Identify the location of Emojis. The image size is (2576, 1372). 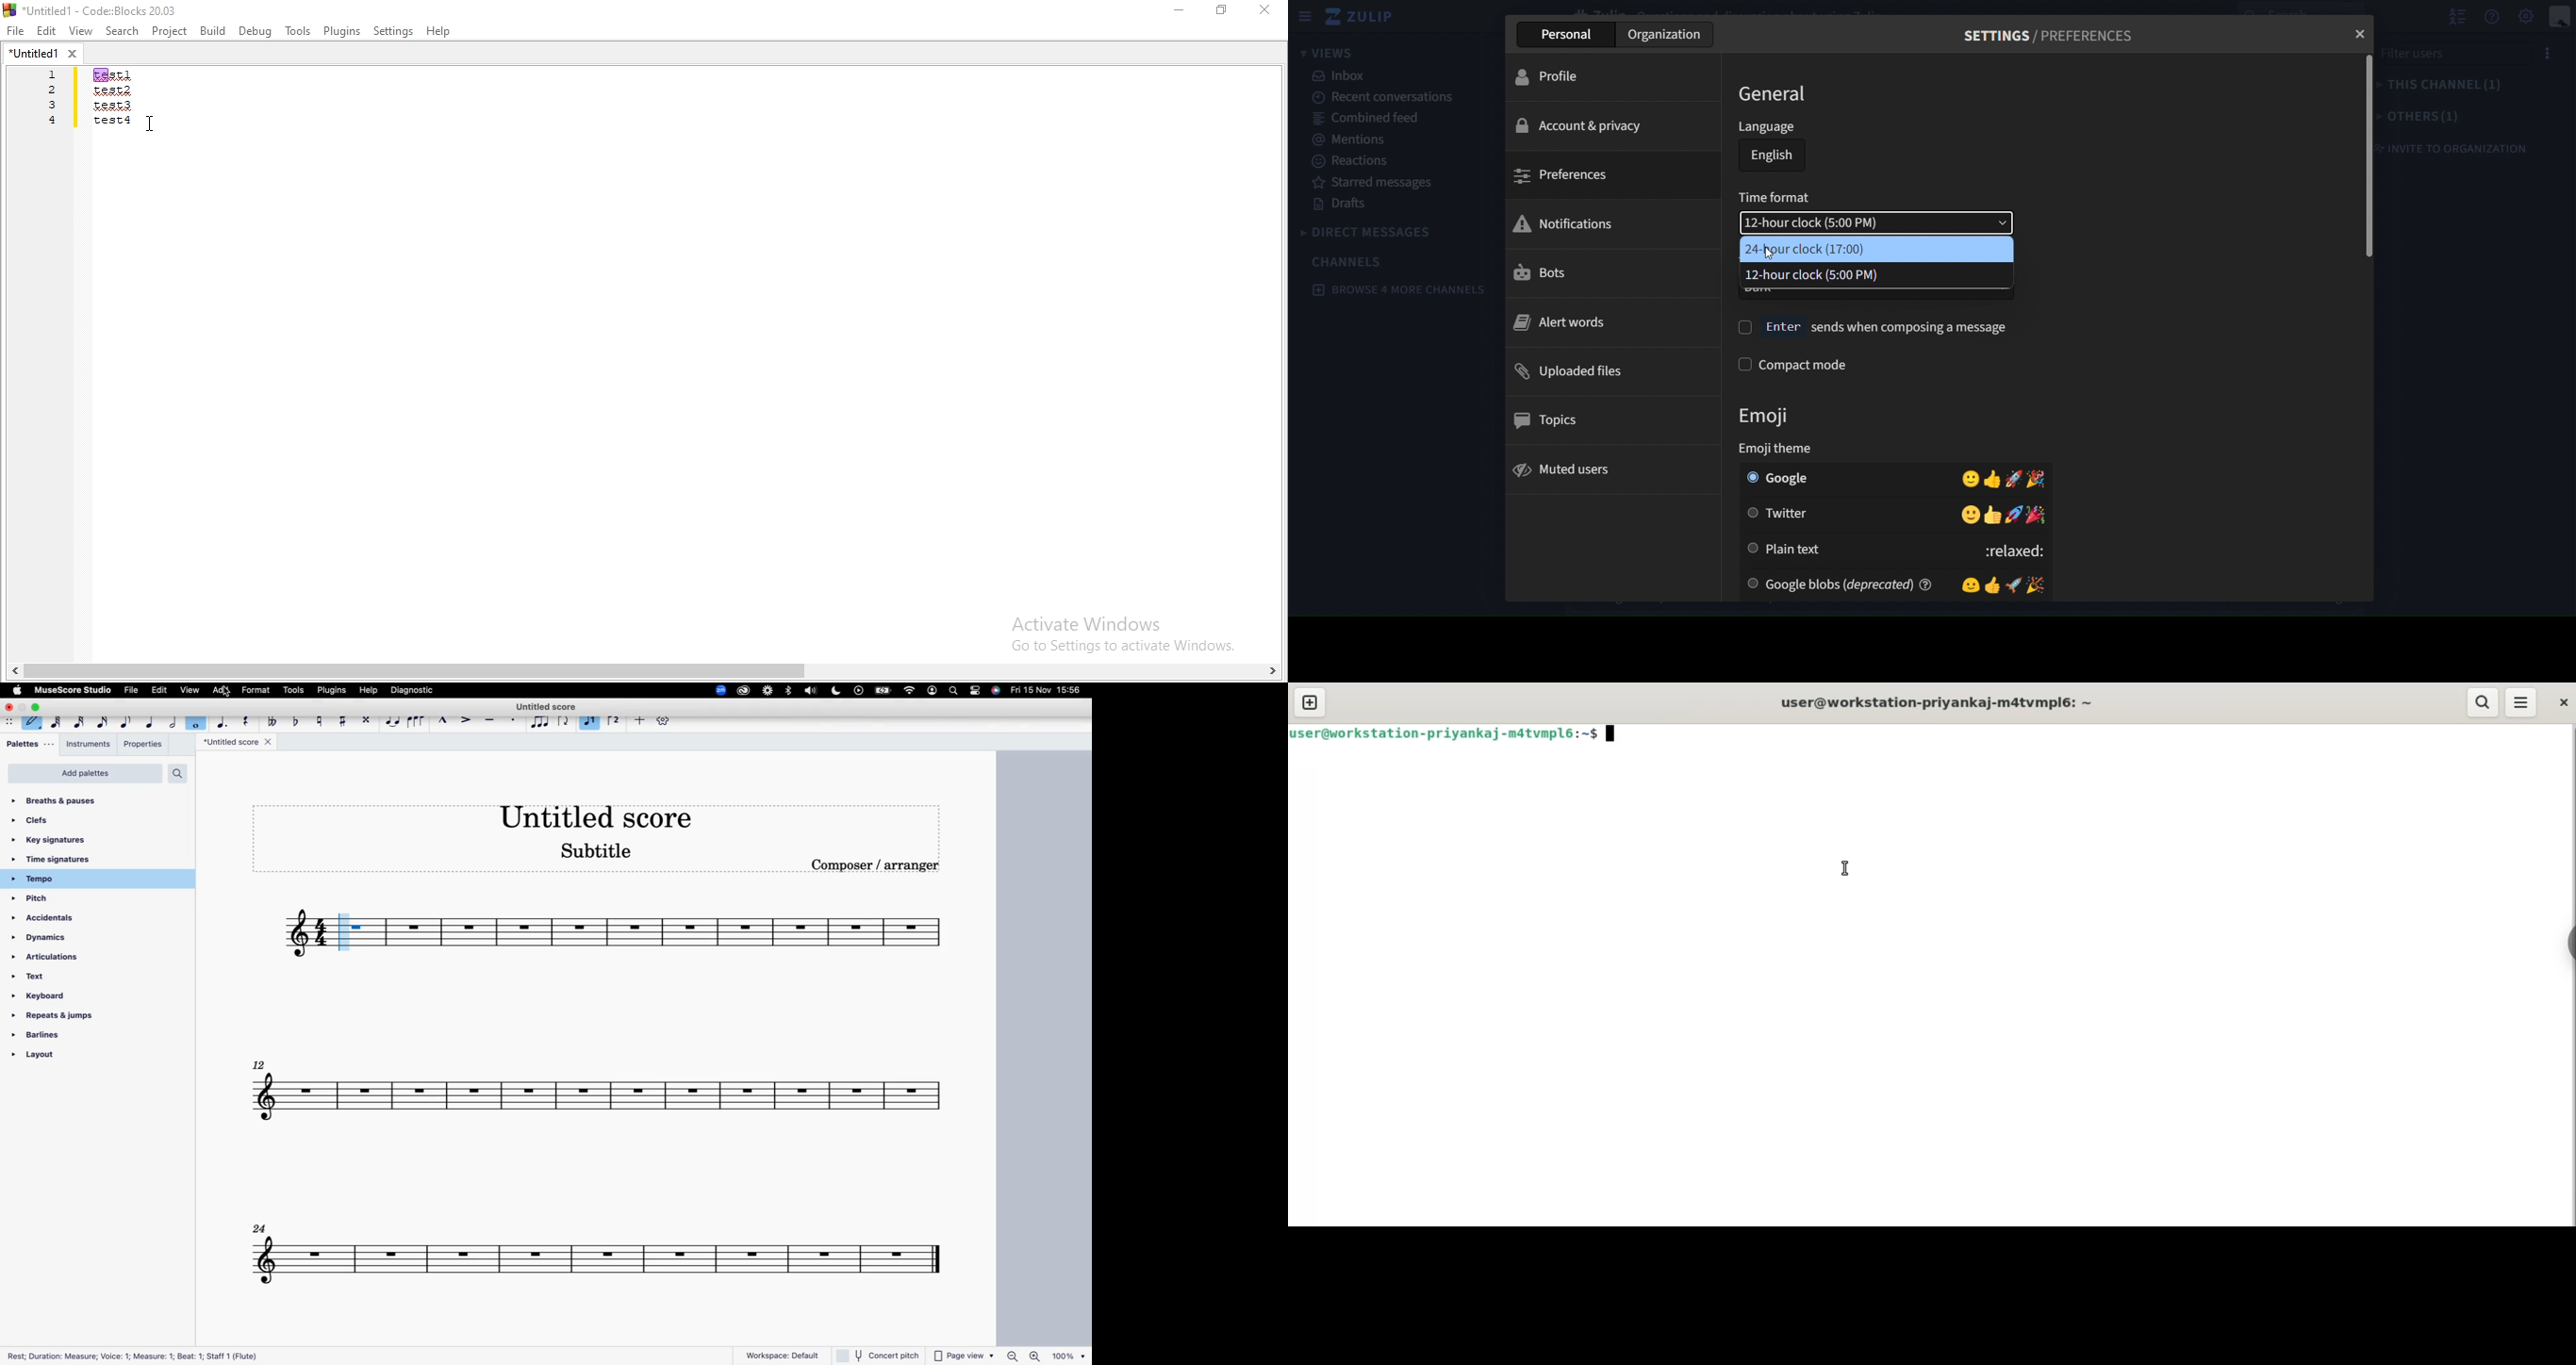
(2010, 586).